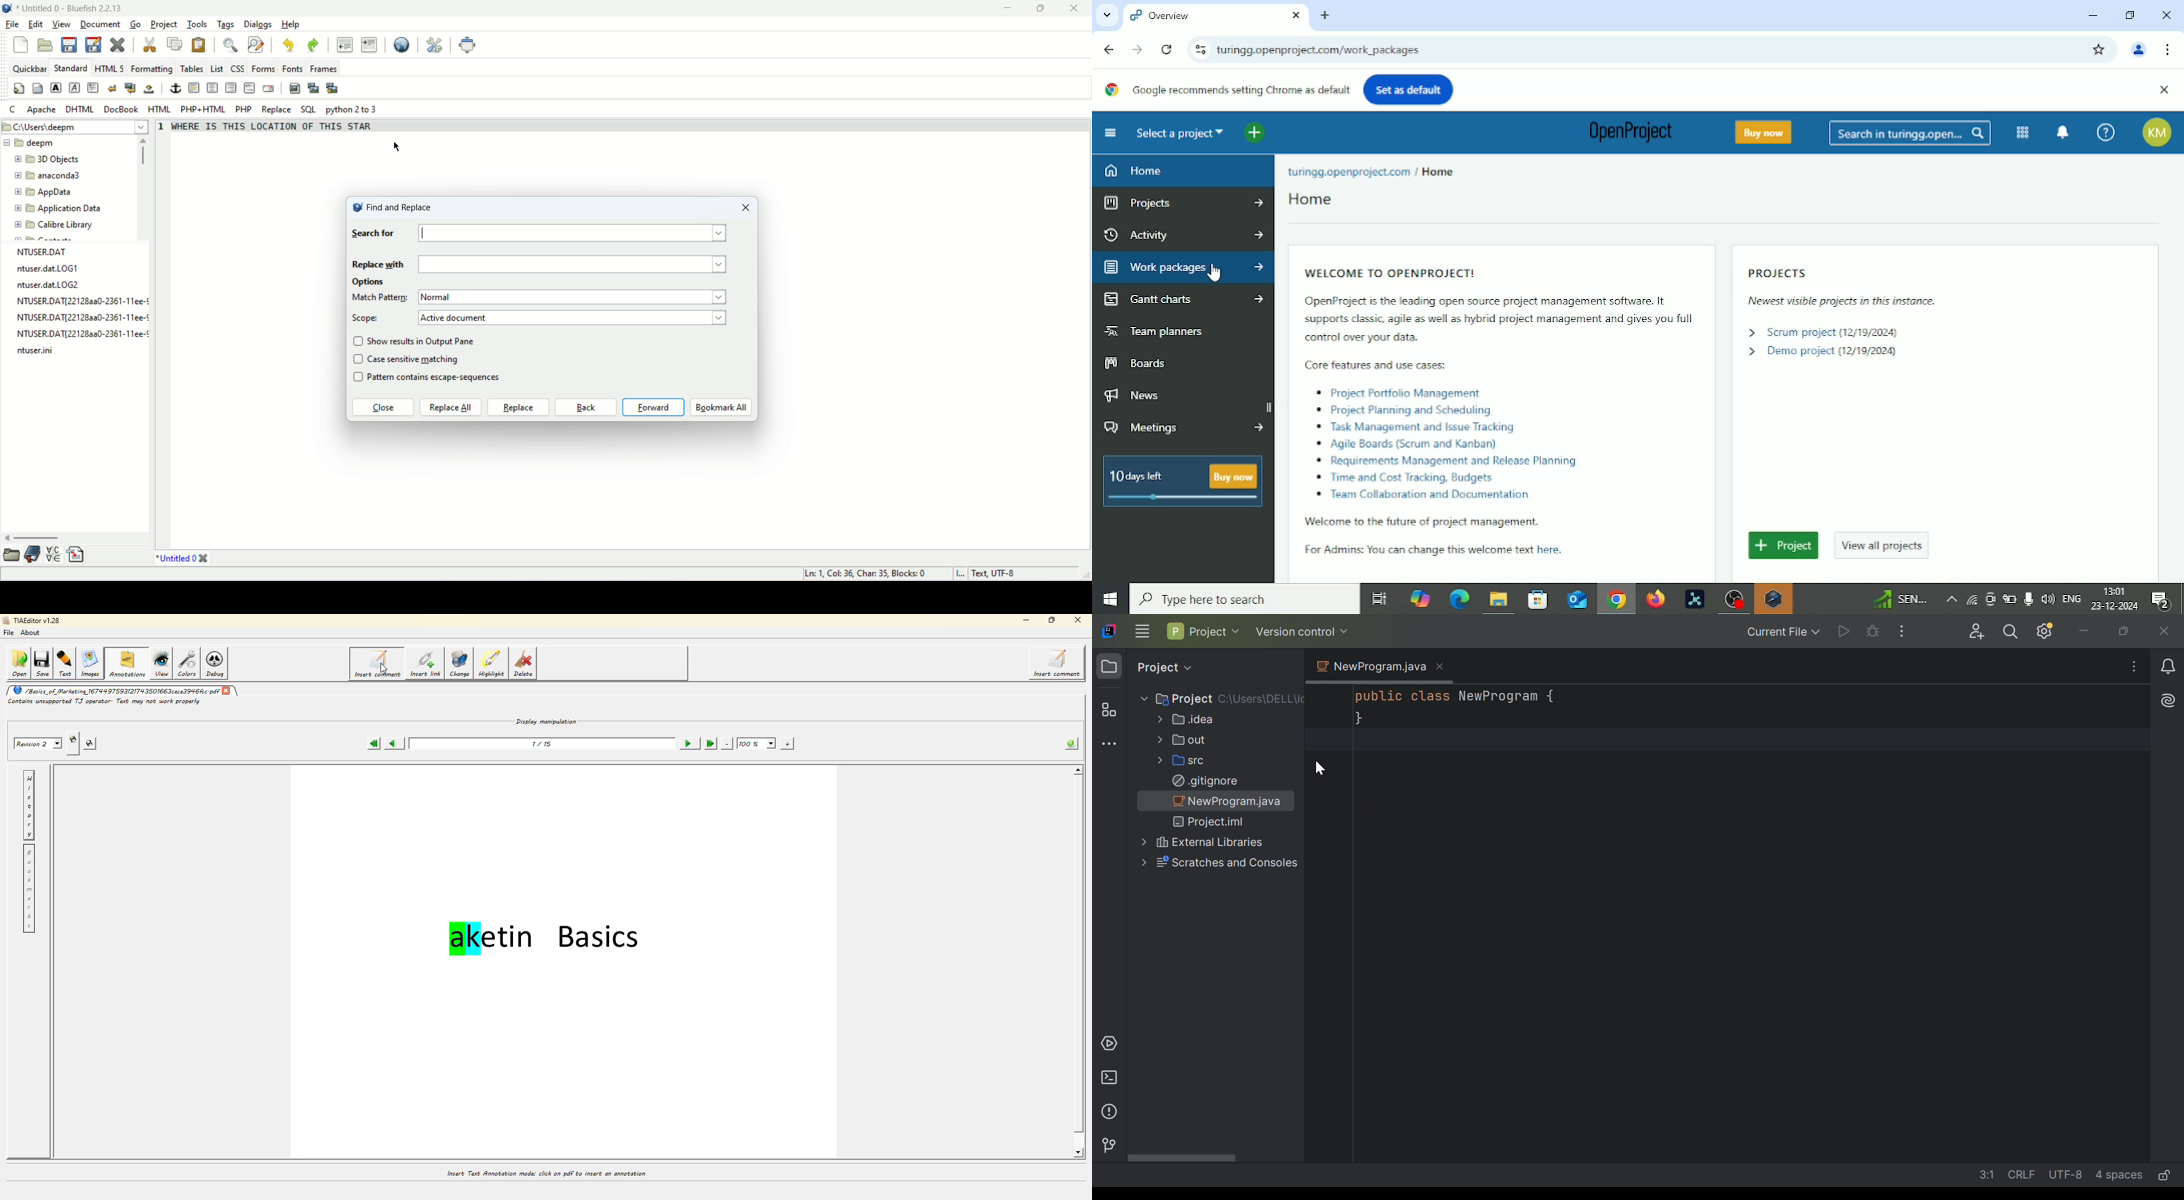 The width and height of the screenshot is (2184, 1204). I want to click on right justify, so click(230, 87).